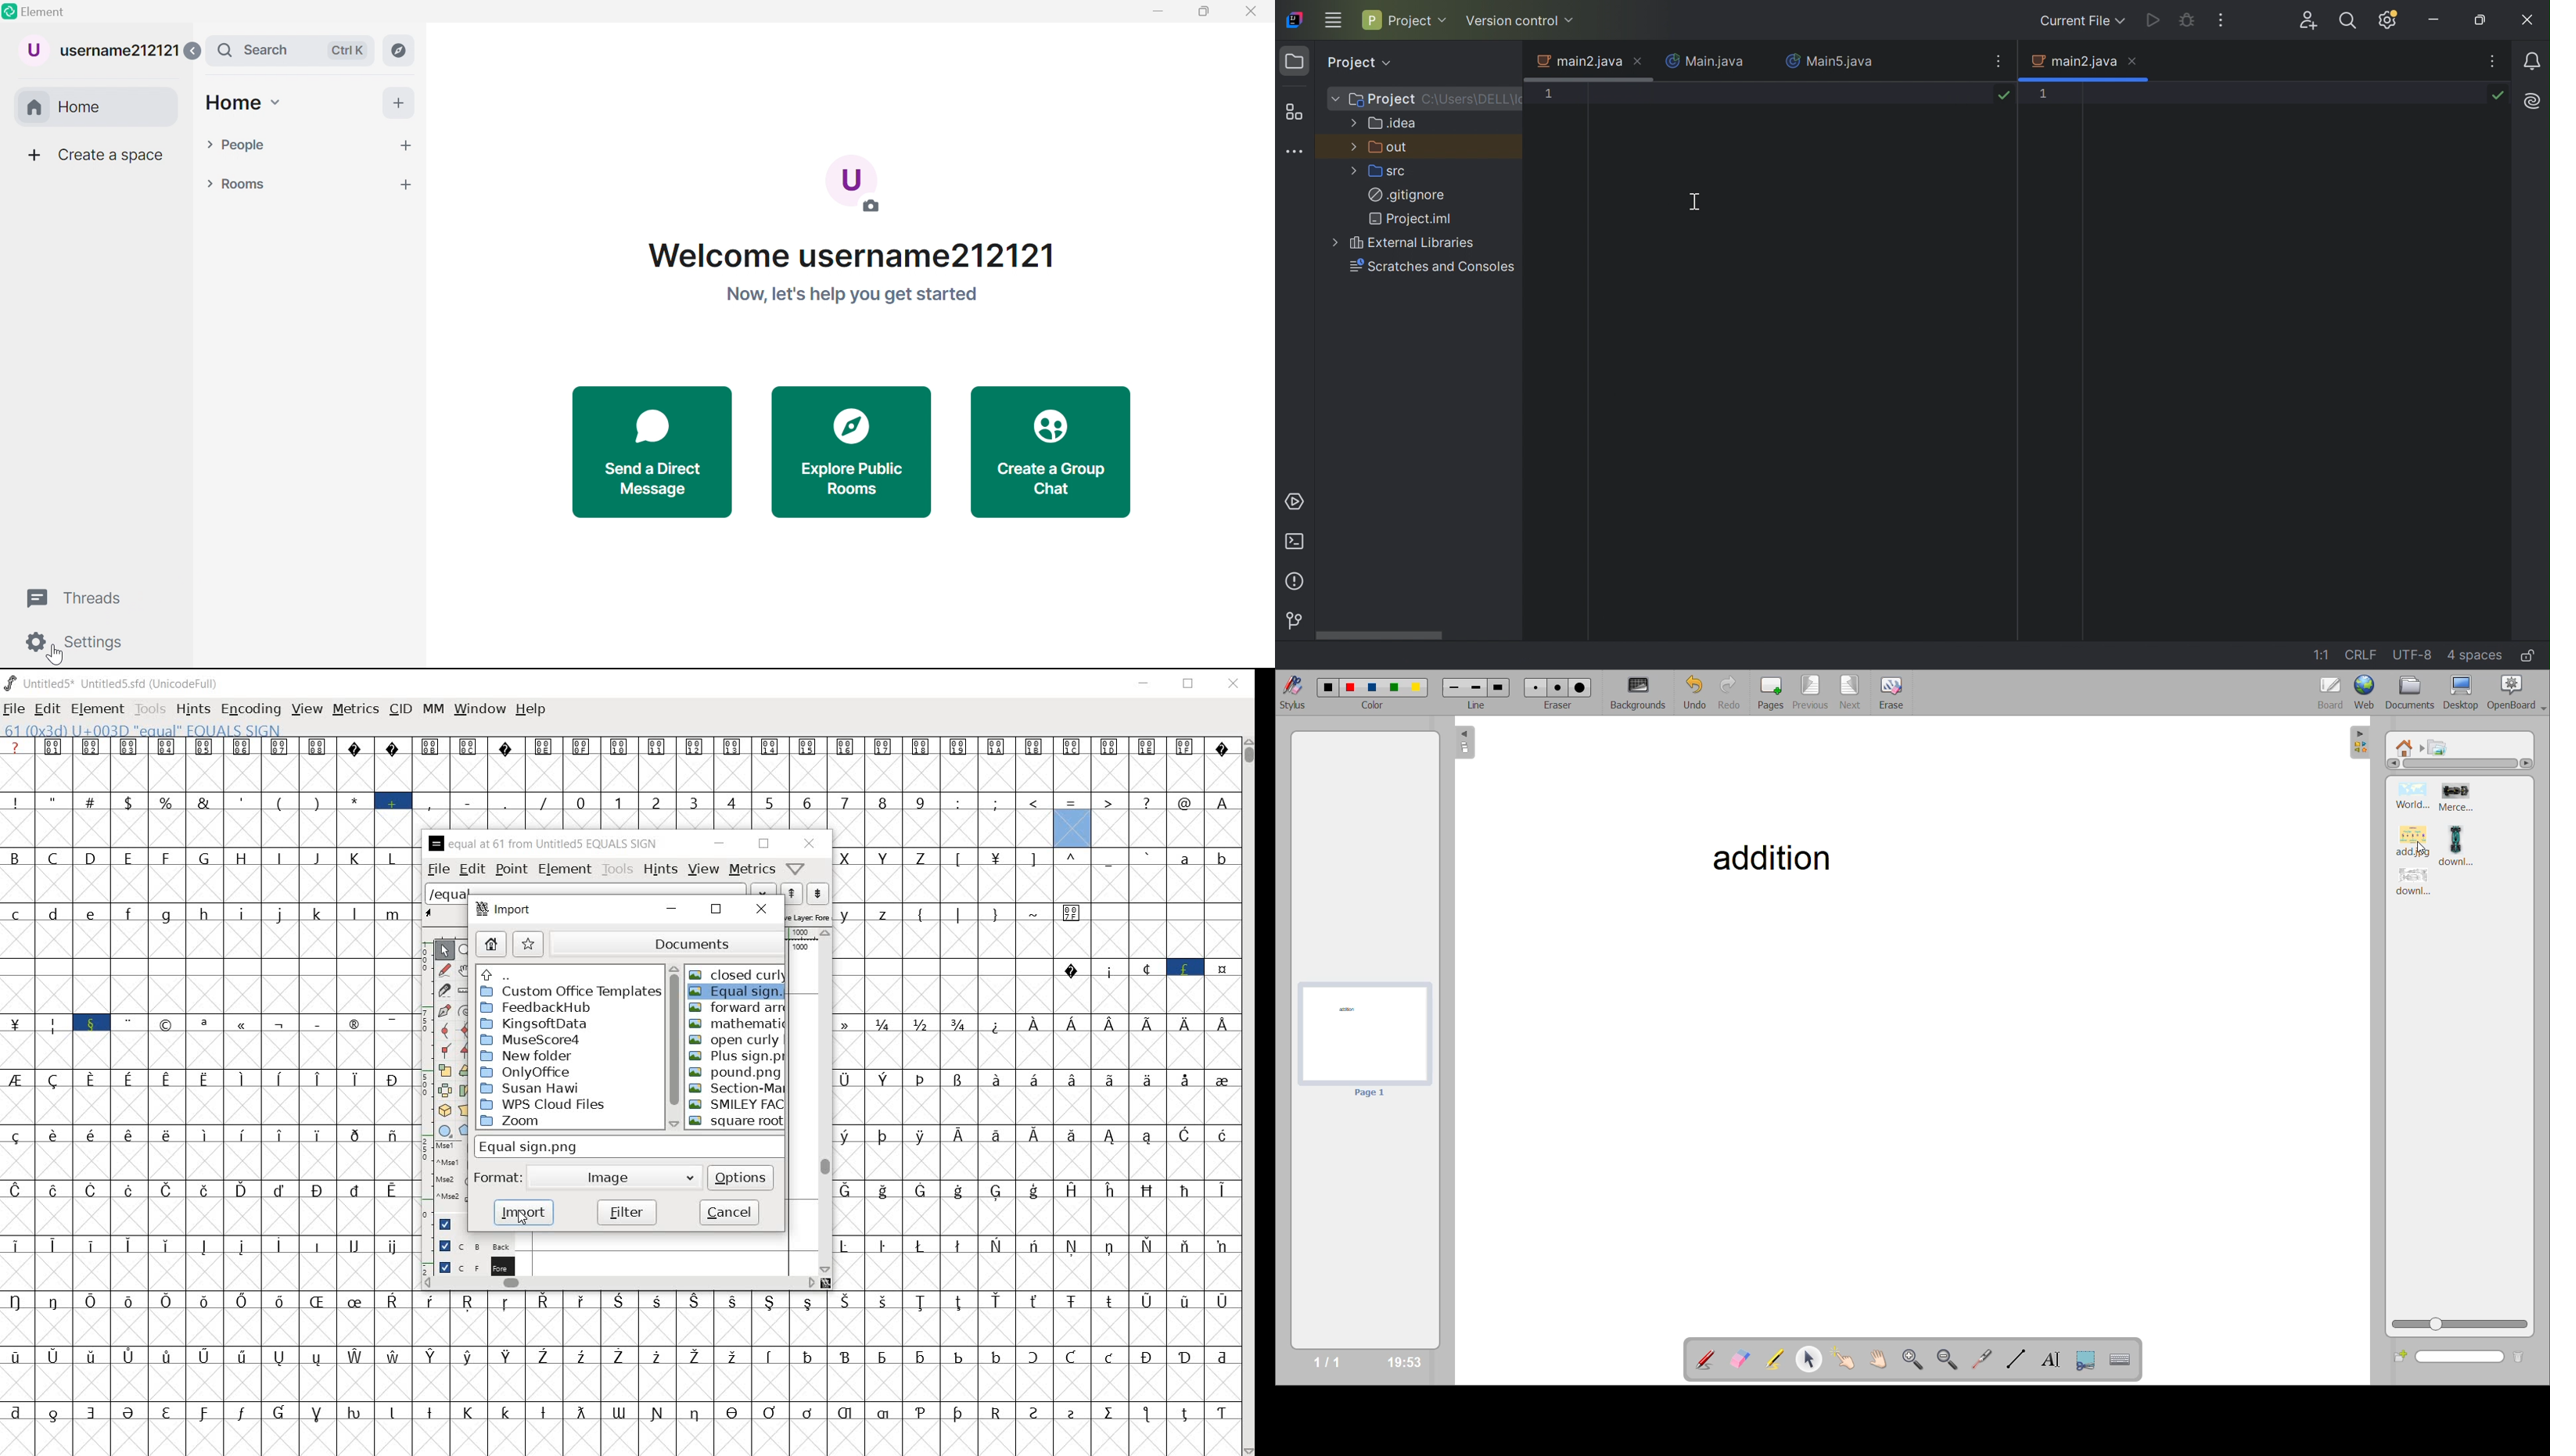 This screenshot has height=1456, width=2576. I want to click on Rooms, so click(235, 185).